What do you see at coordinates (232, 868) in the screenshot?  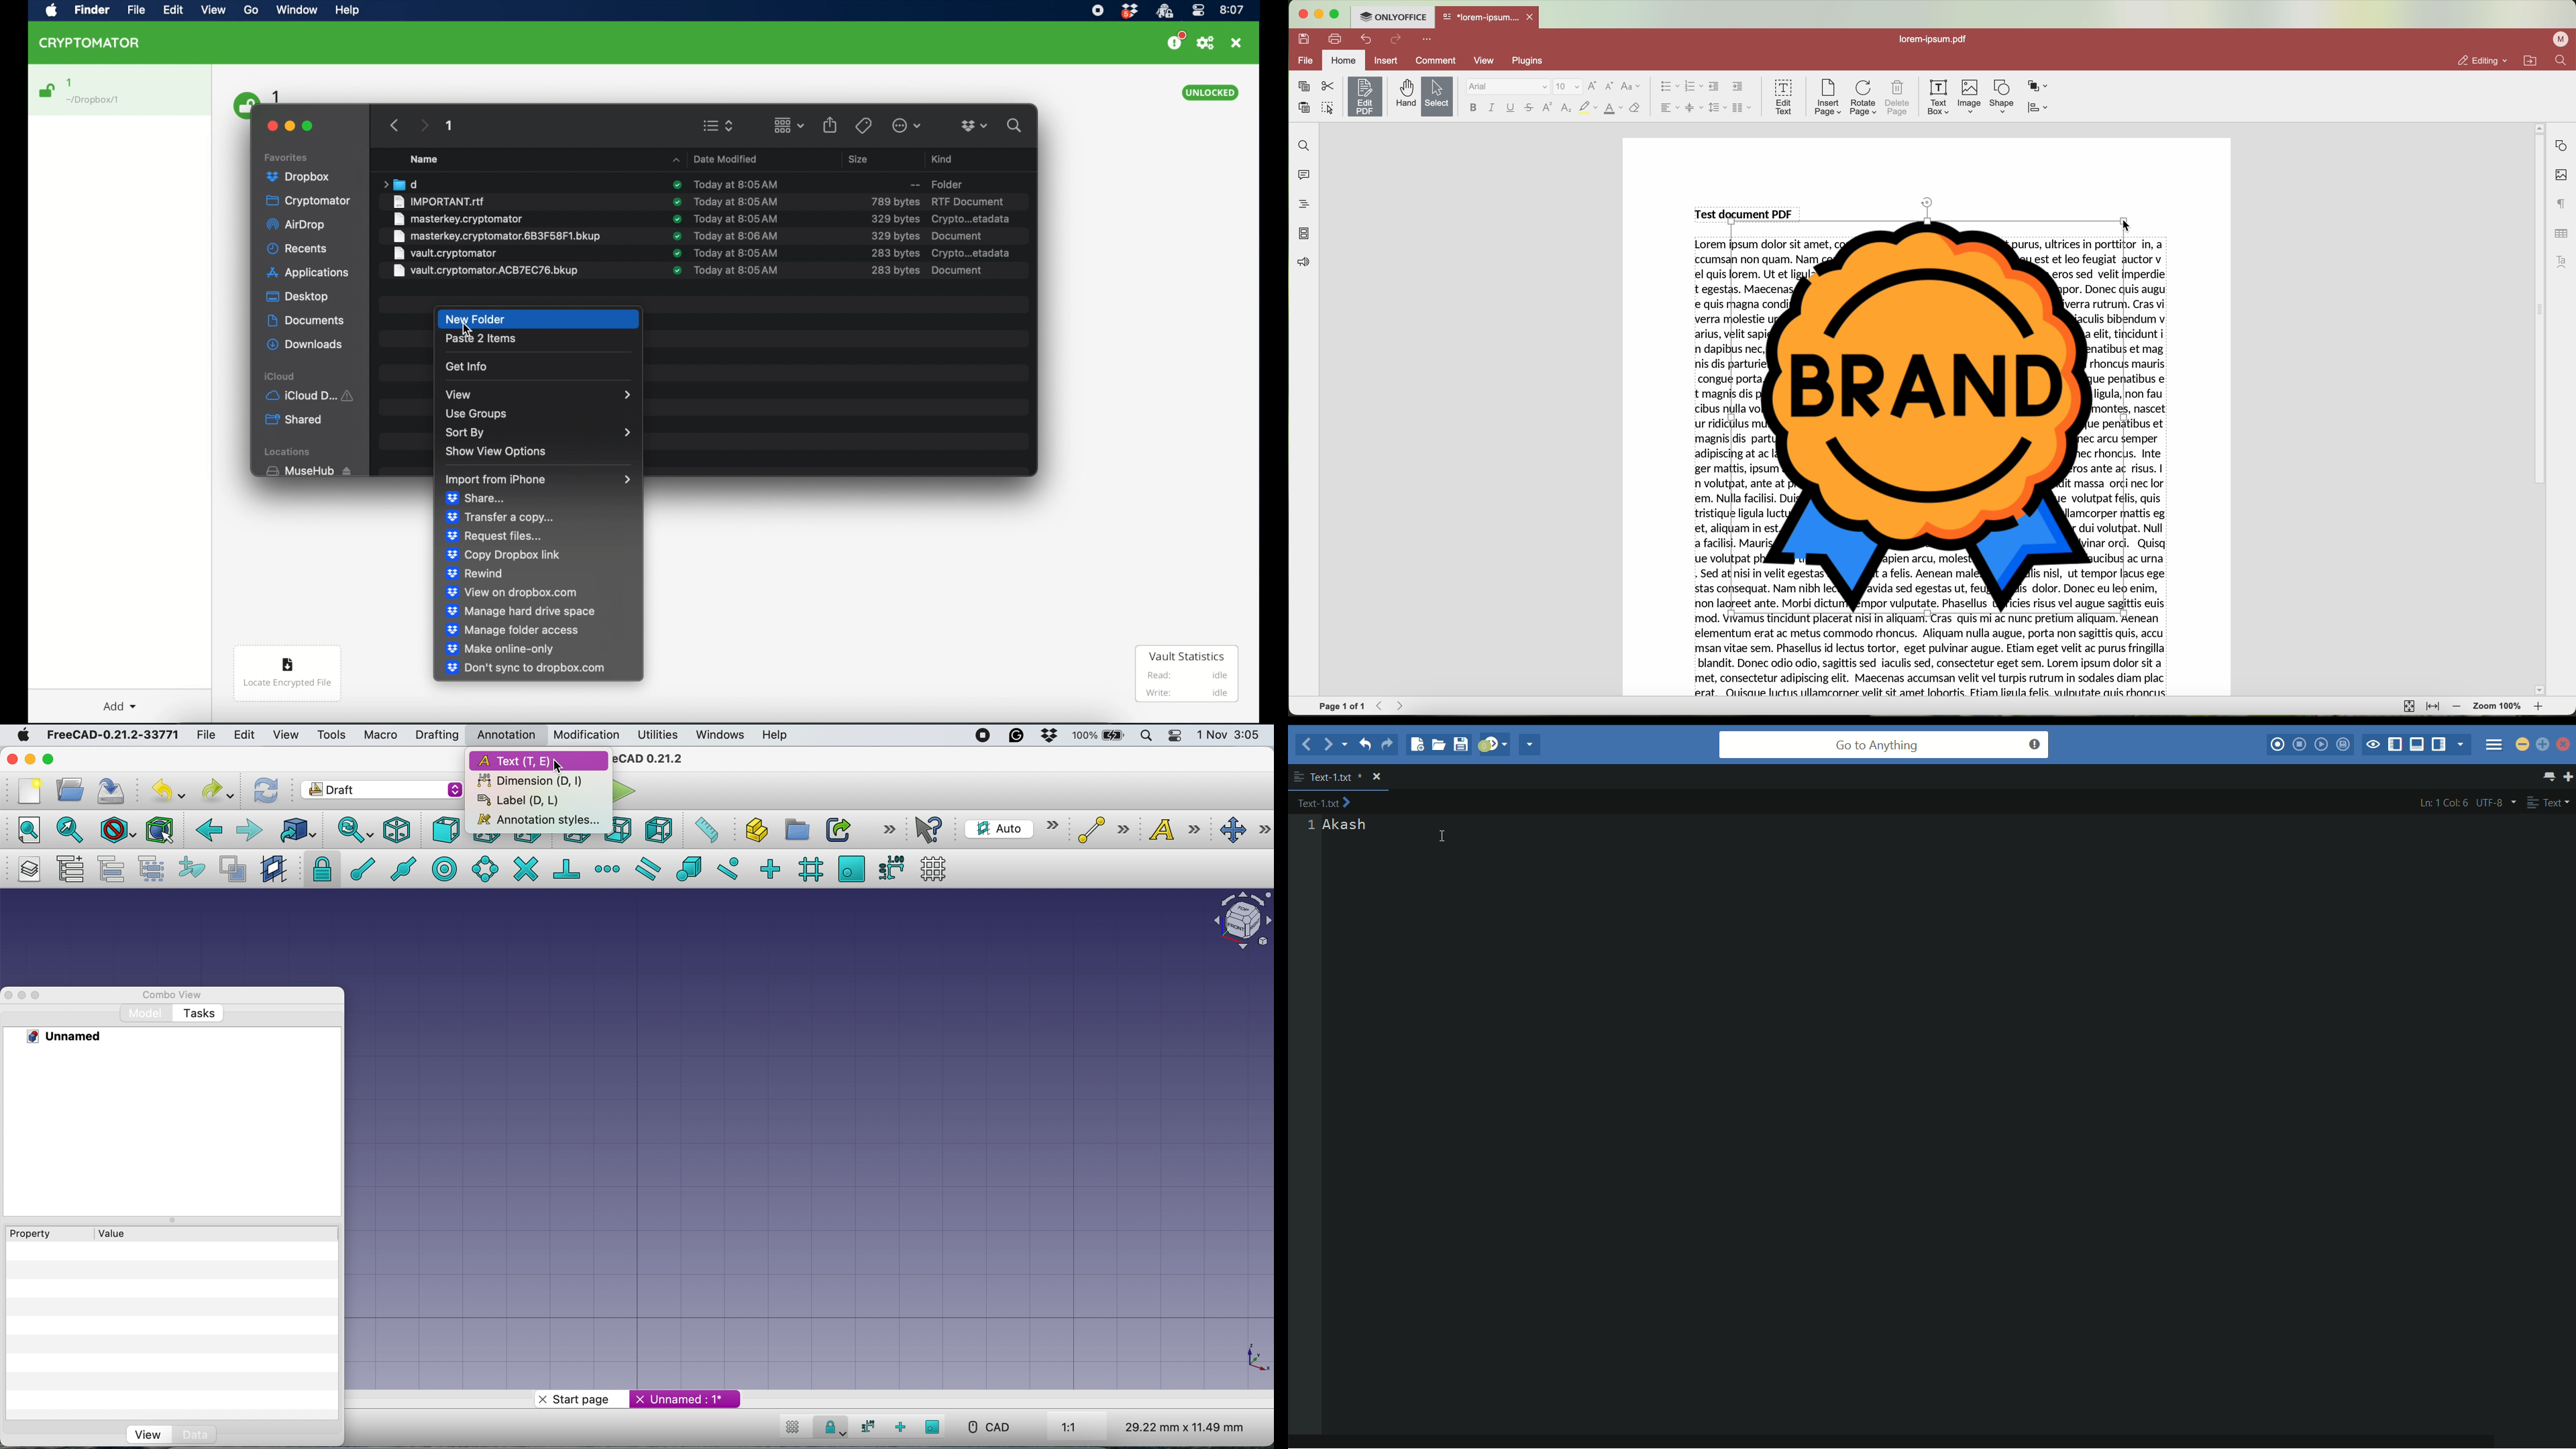 I see `toggle normal wireframe display` at bounding box center [232, 868].